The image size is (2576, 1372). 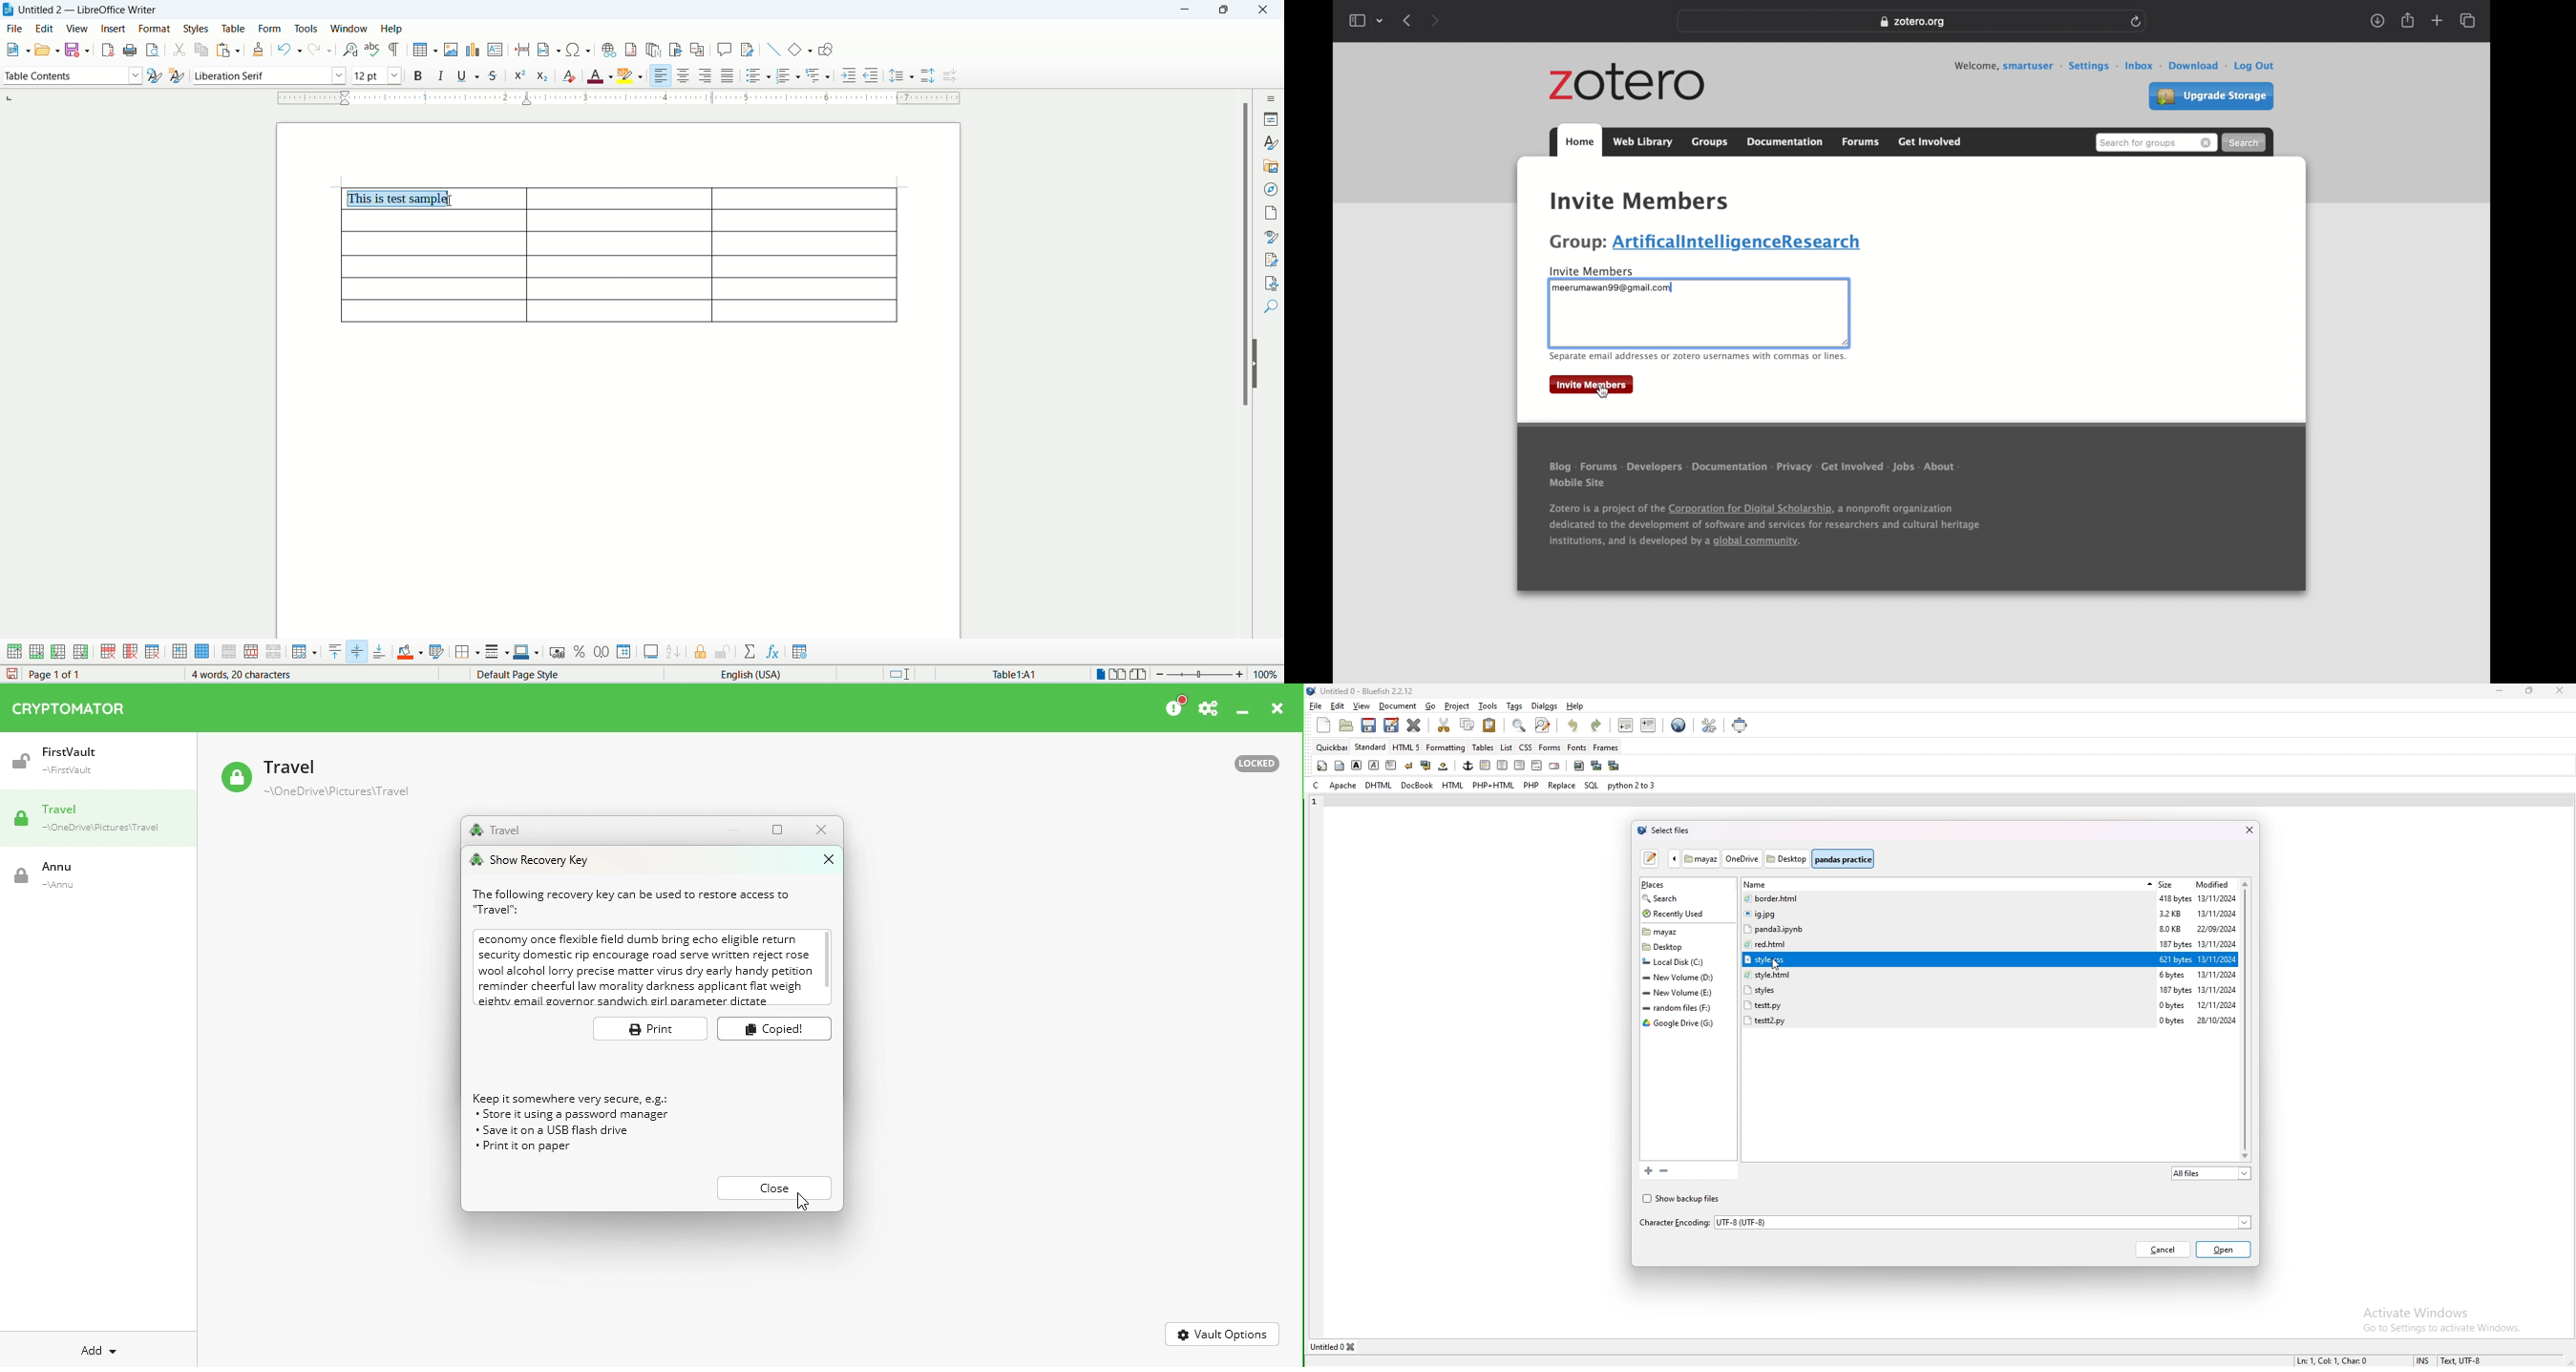 What do you see at coordinates (94, 9) in the screenshot?
I see `document name` at bounding box center [94, 9].